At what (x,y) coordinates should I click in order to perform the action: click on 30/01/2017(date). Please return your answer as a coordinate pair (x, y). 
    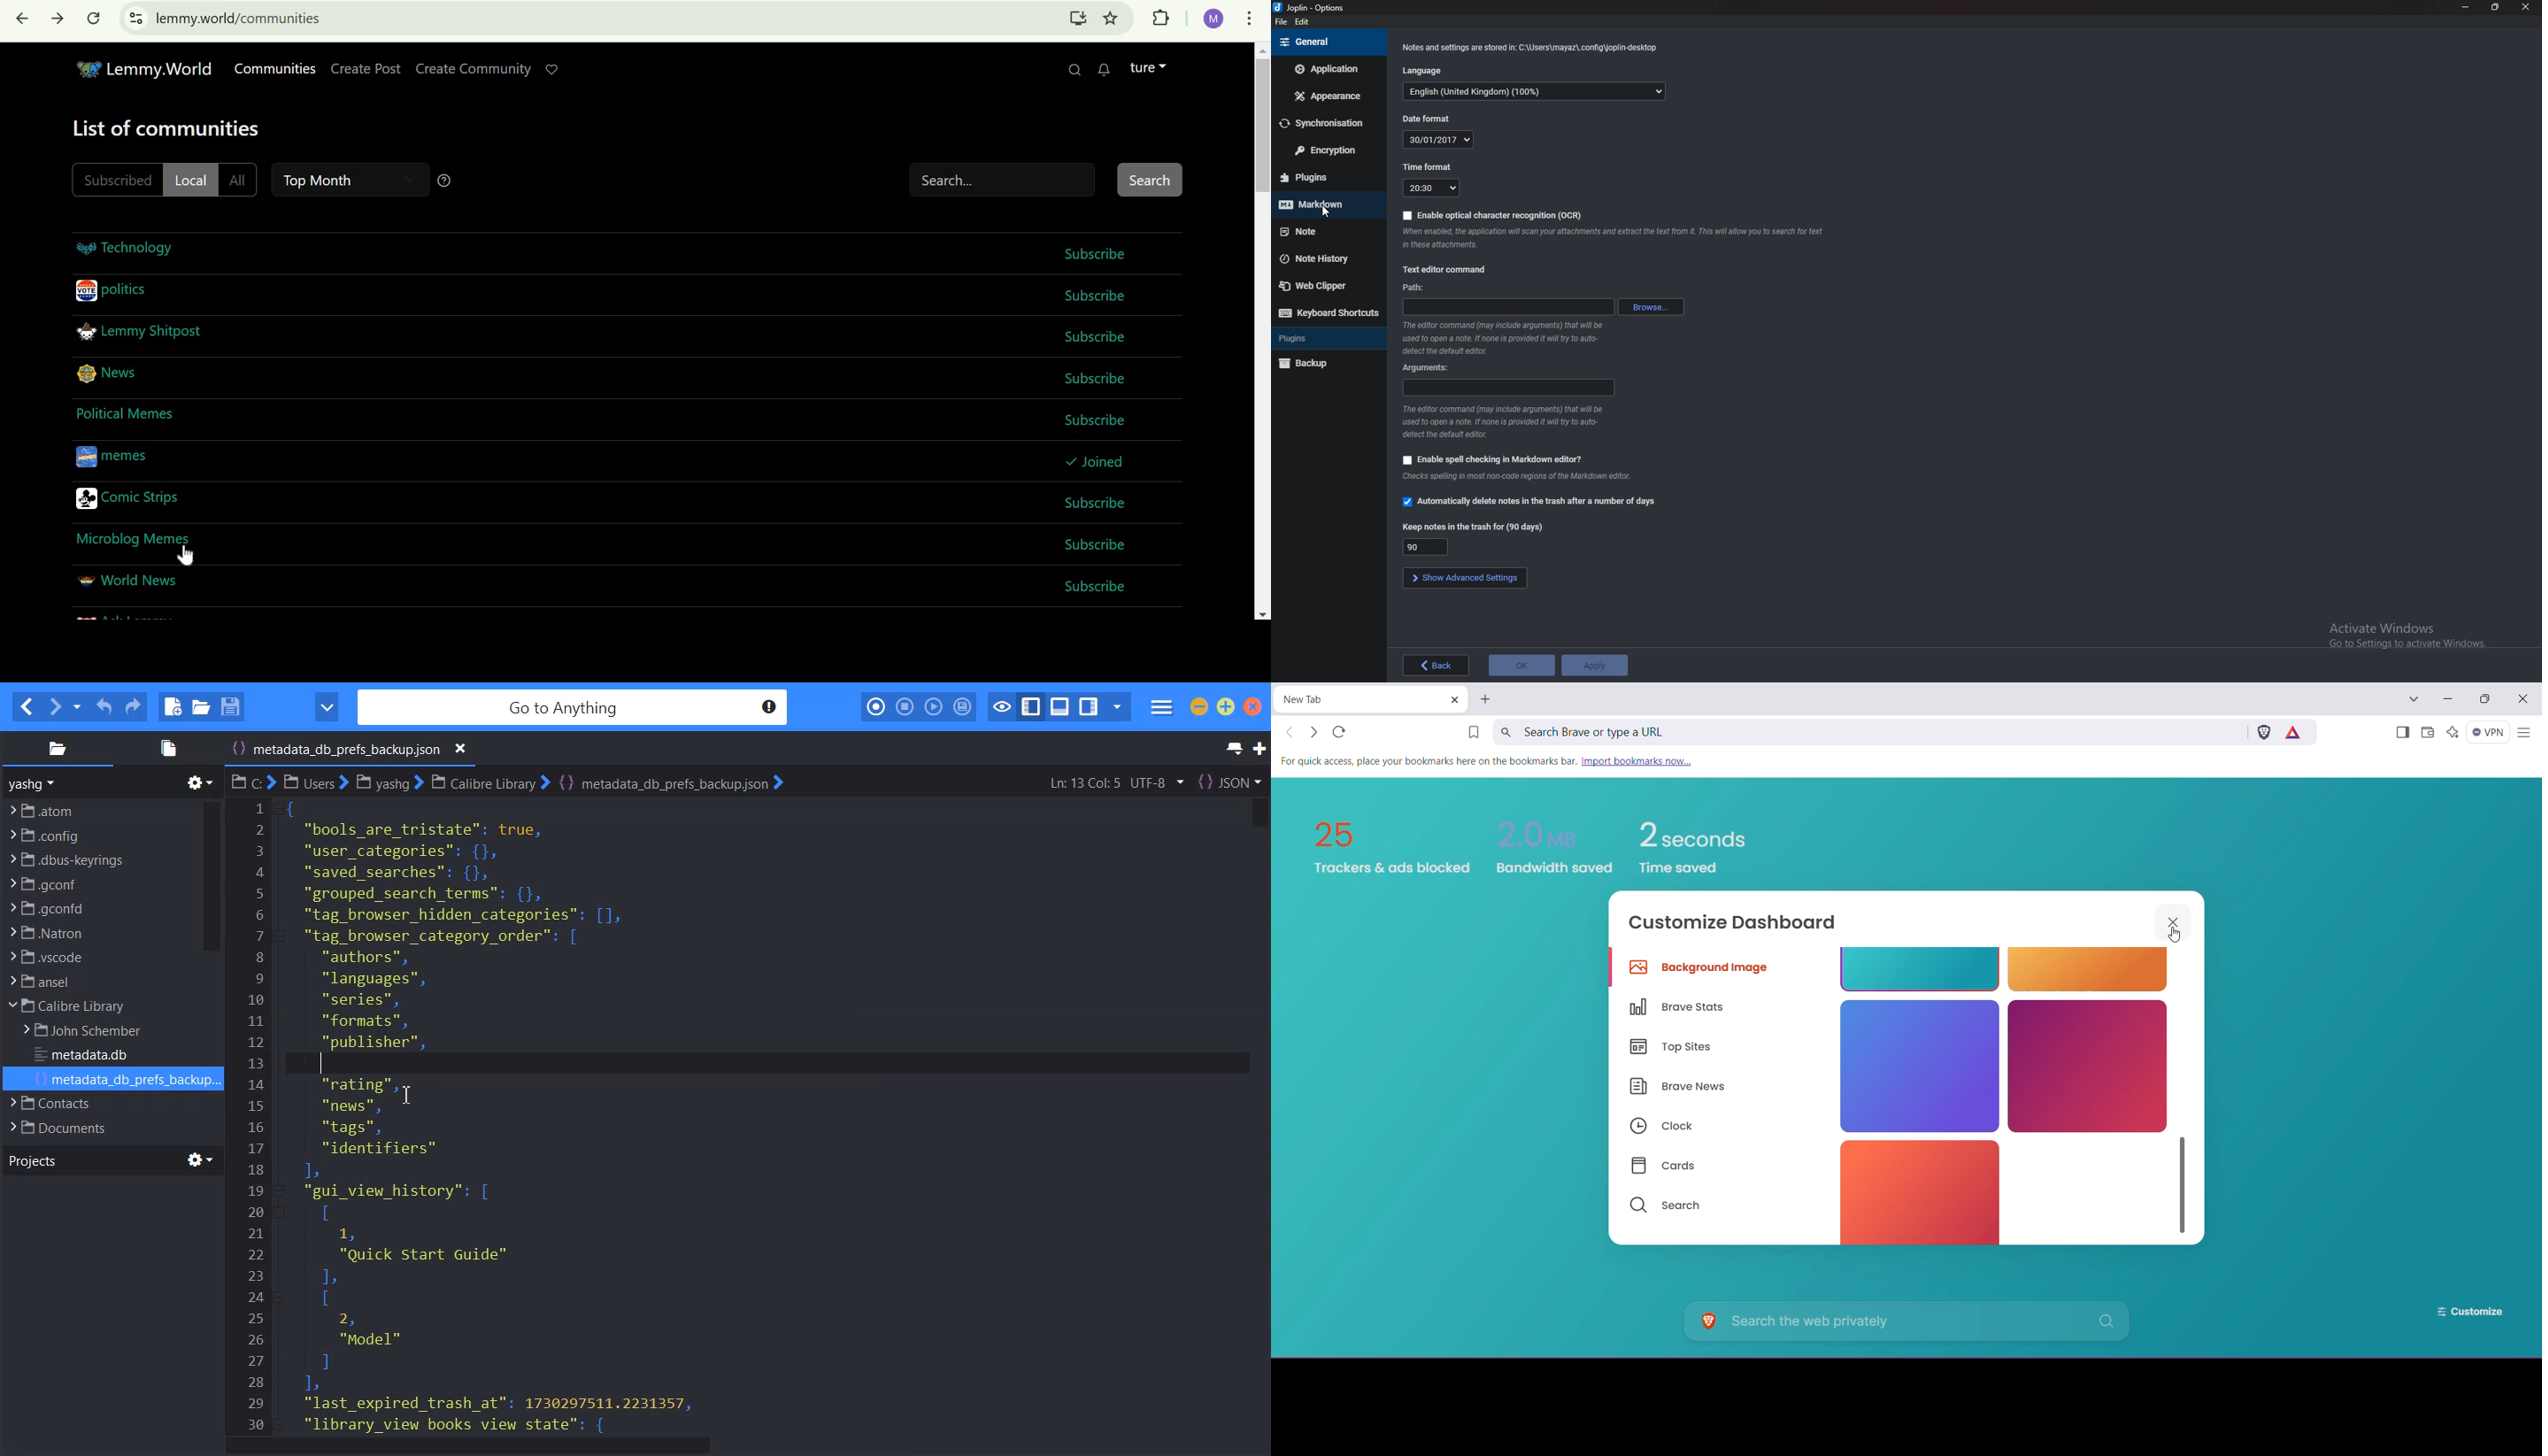
    Looking at the image, I should click on (1442, 140).